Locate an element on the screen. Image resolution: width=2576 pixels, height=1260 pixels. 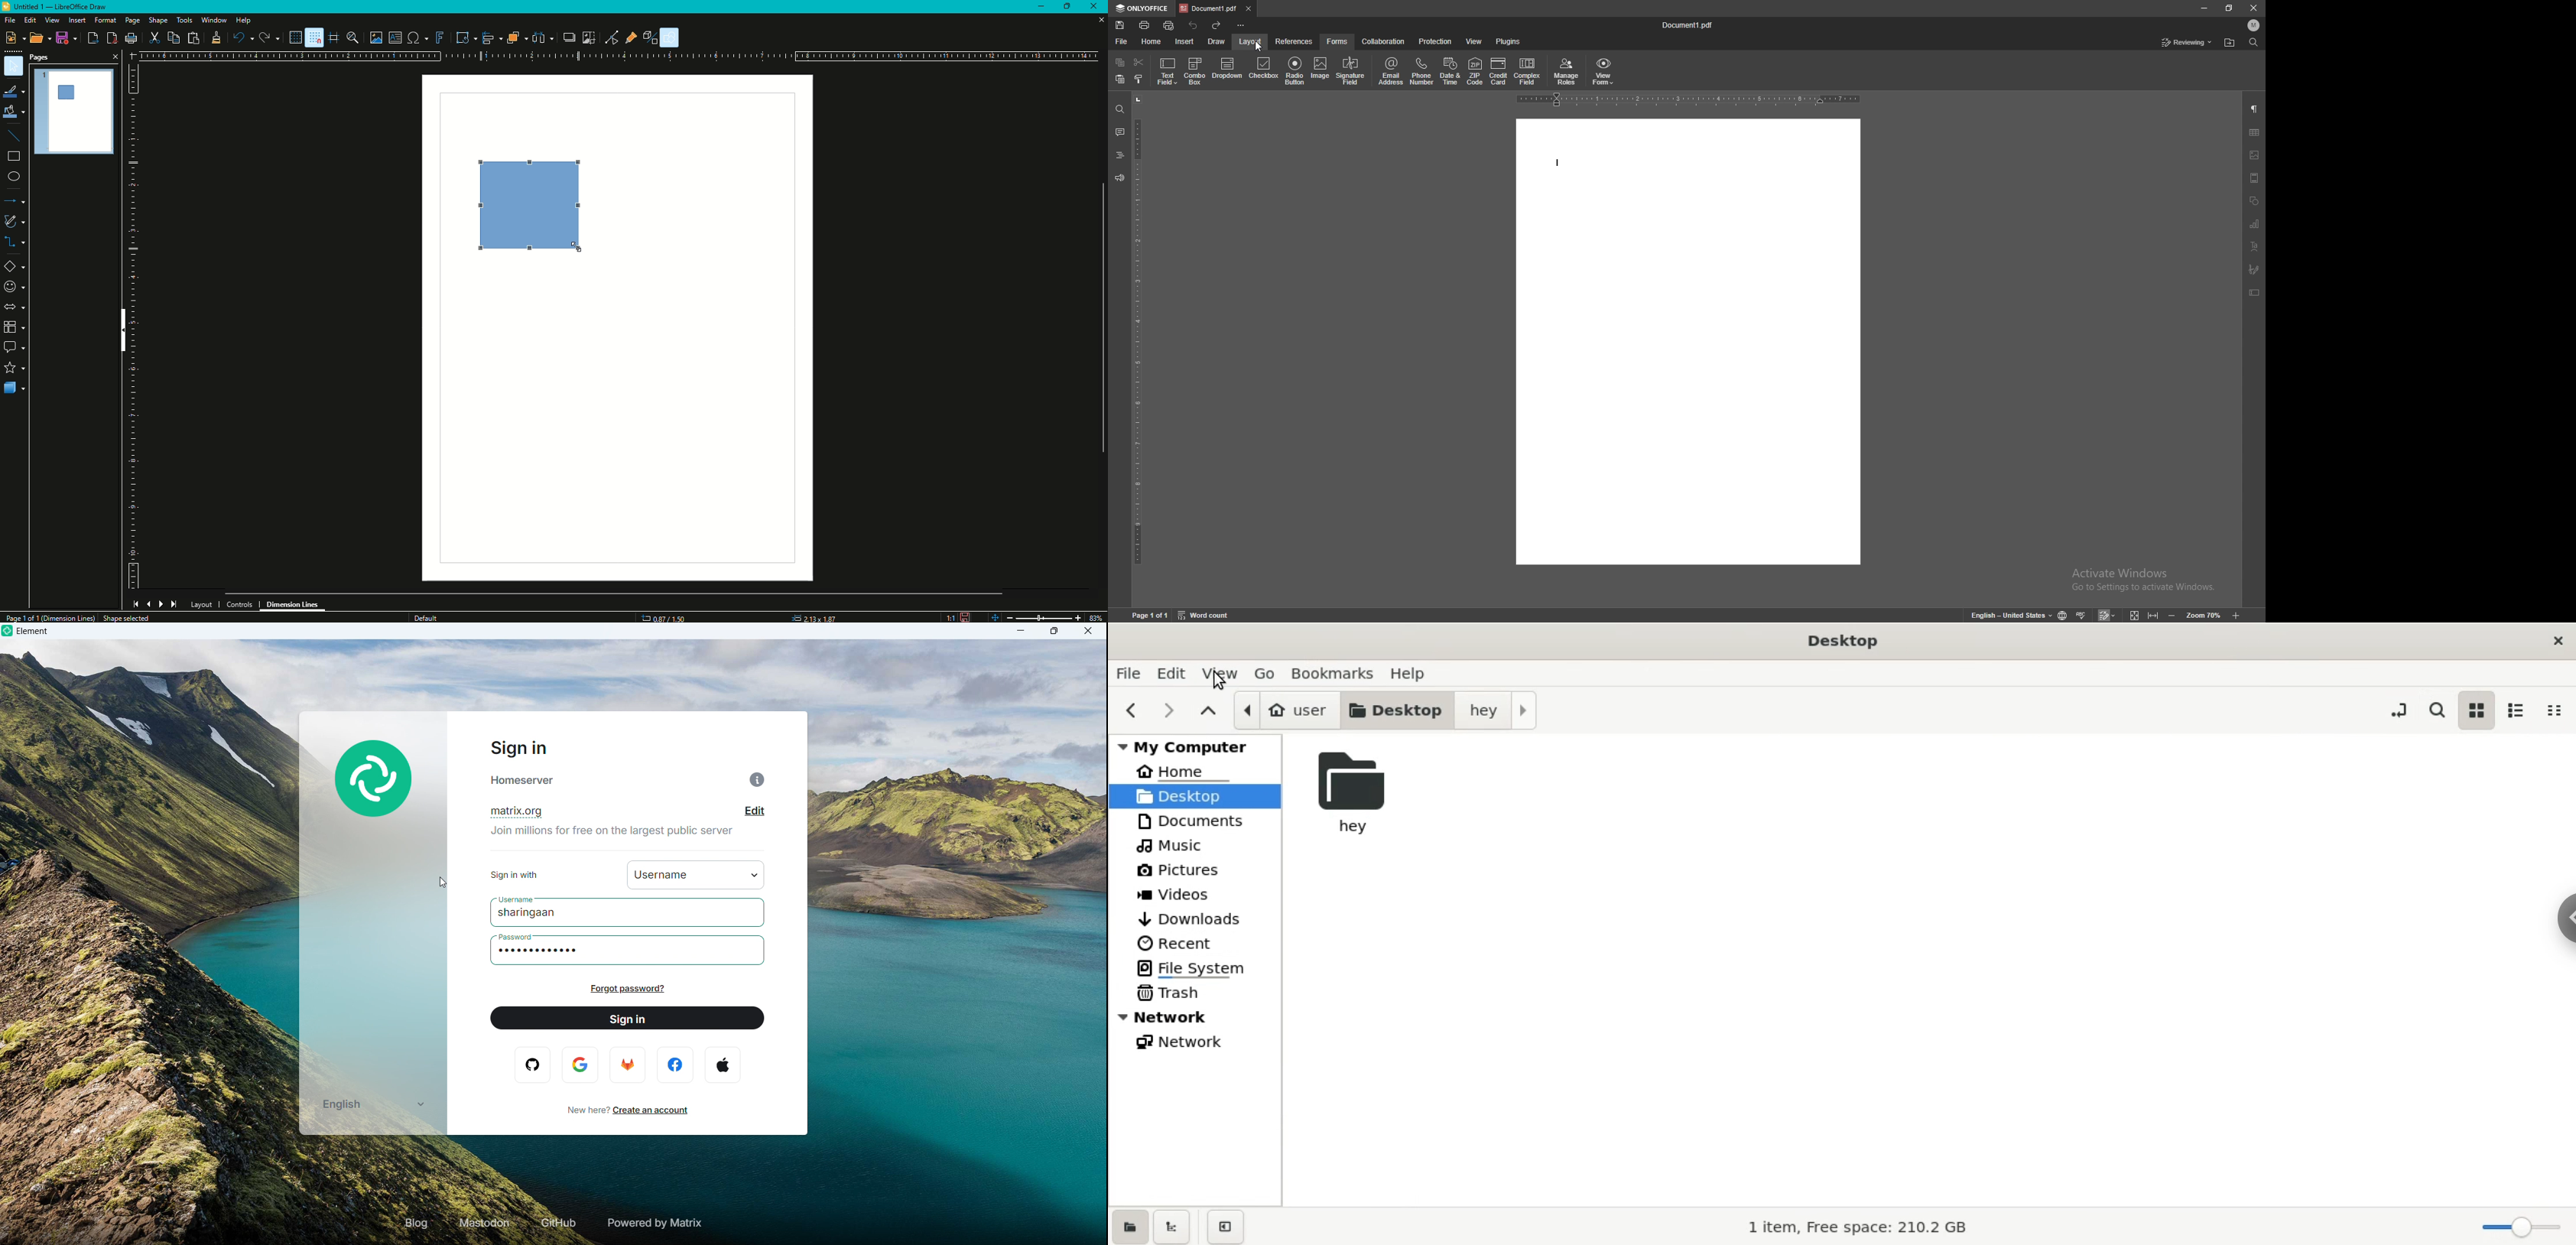
Copy is located at coordinates (172, 38).